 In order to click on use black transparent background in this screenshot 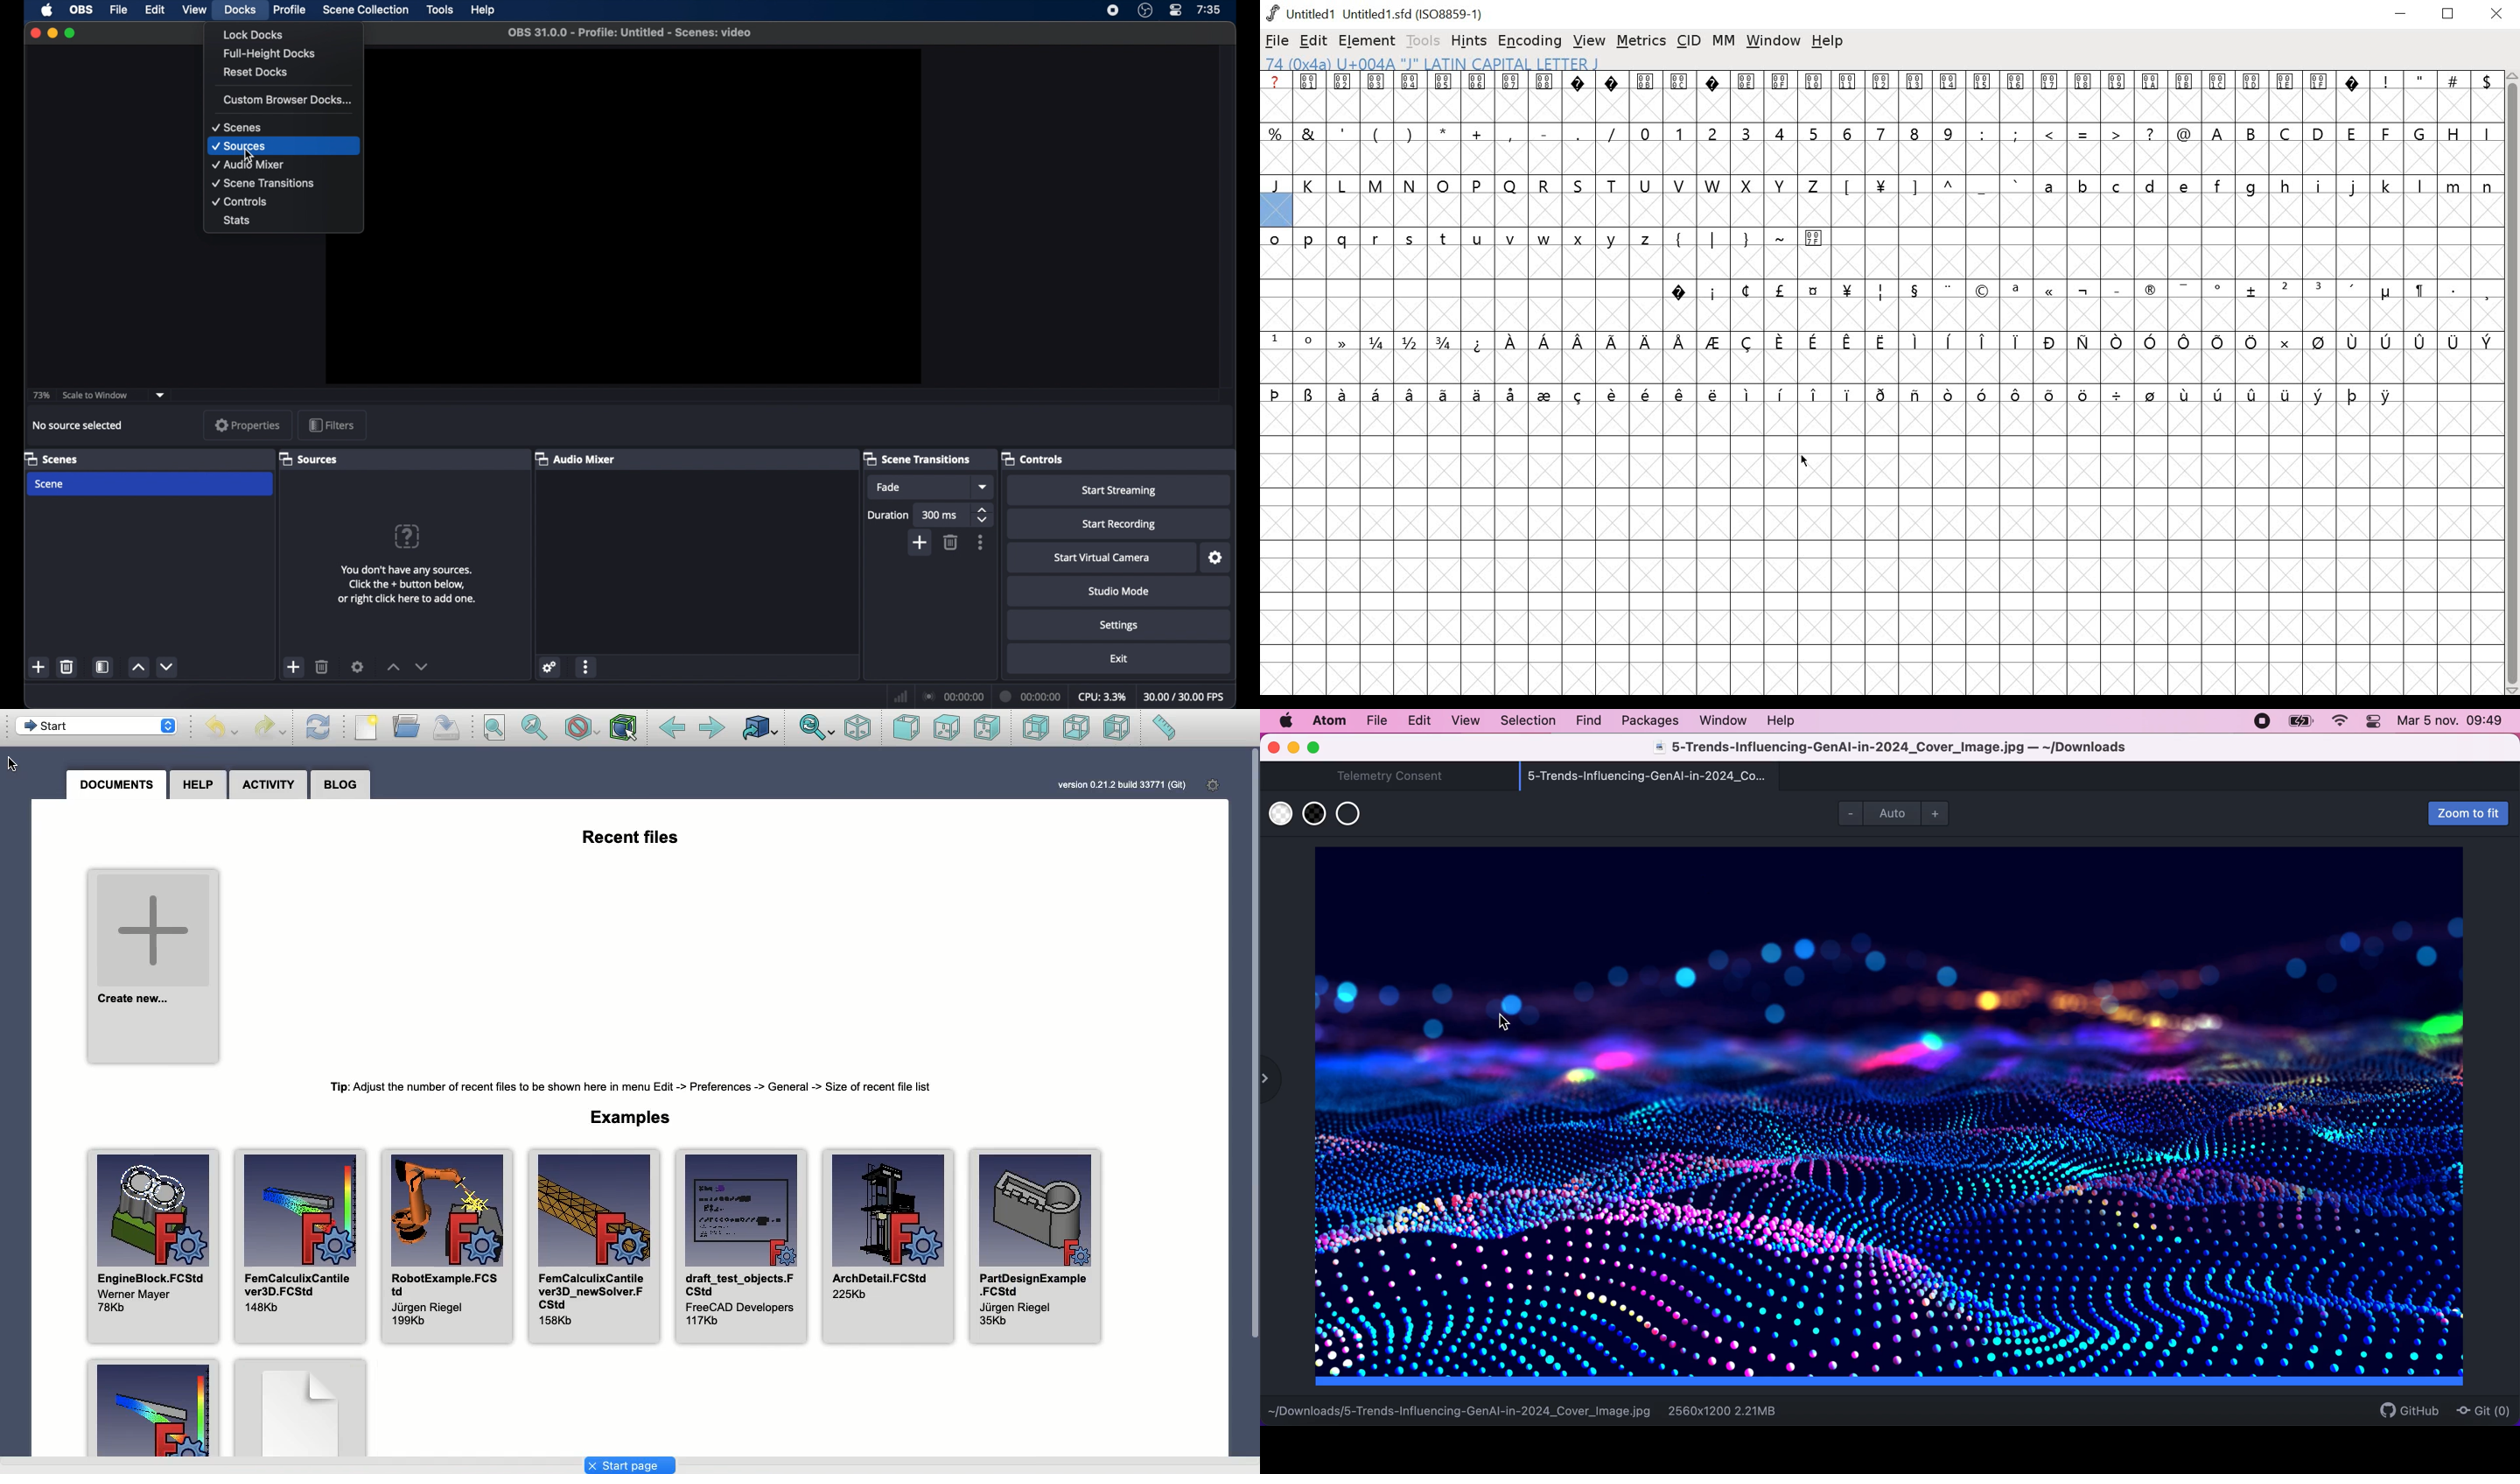, I will do `click(1318, 814)`.